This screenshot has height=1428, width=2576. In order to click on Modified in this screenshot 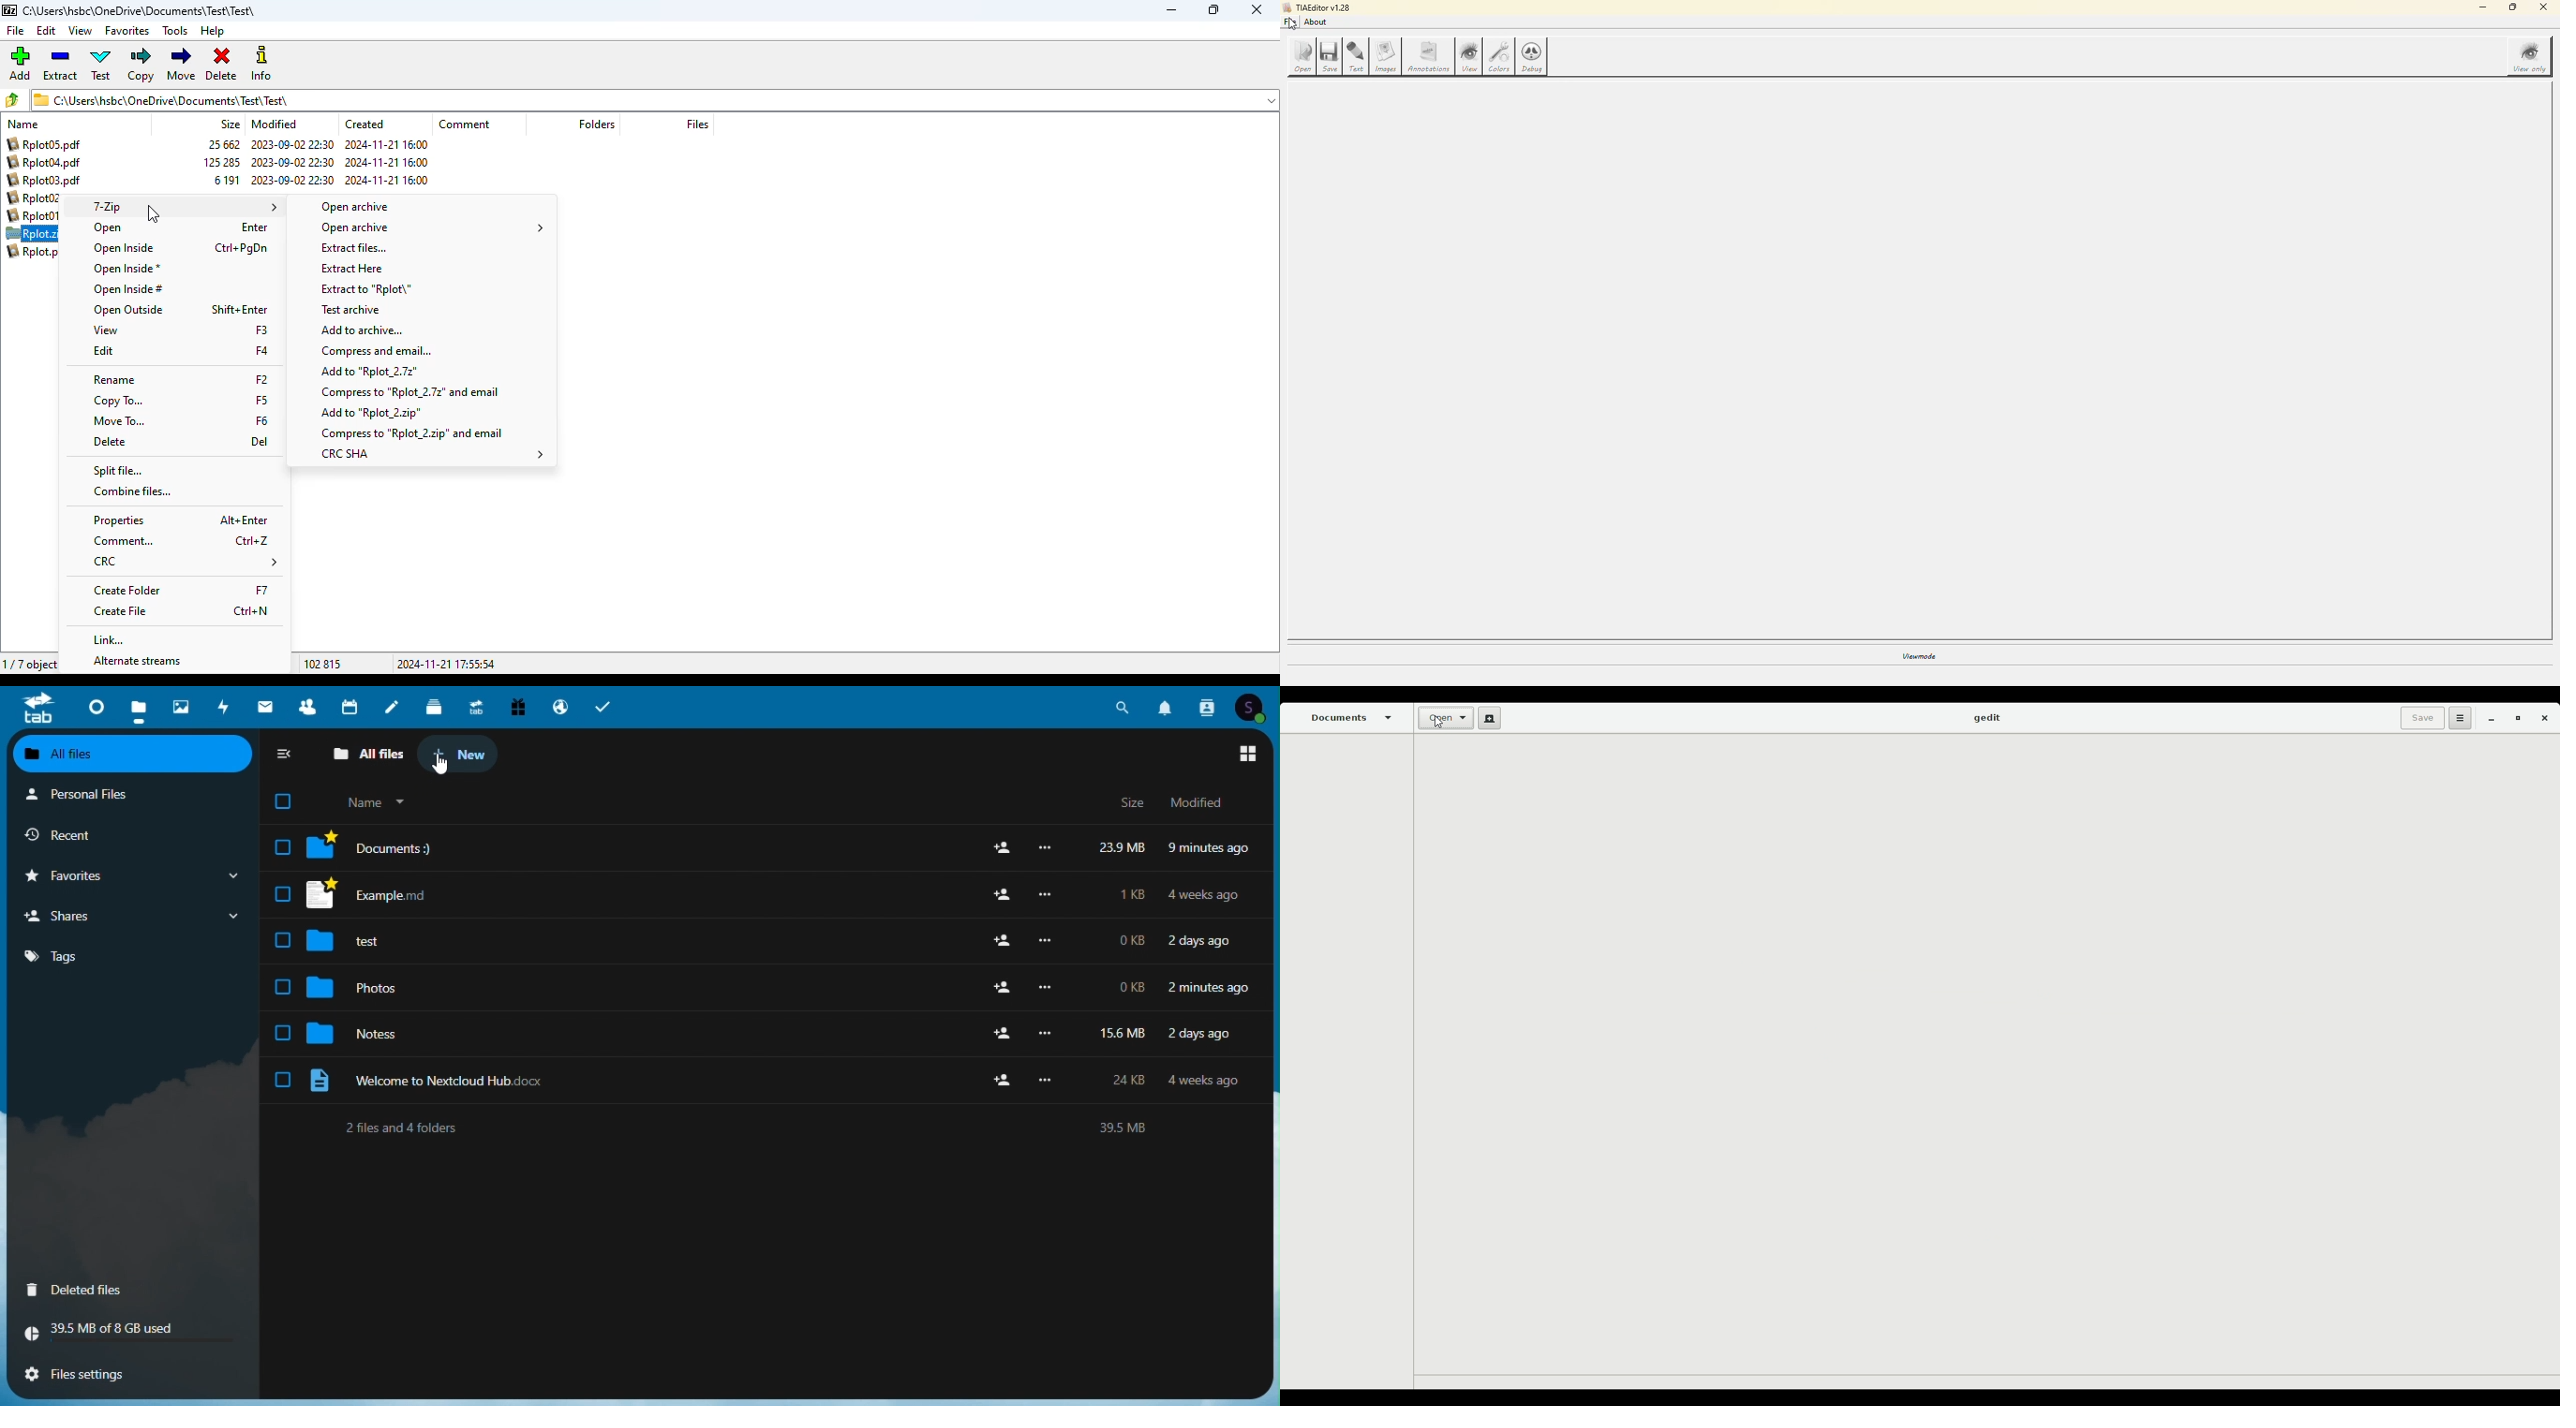, I will do `click(1191, 802)`.